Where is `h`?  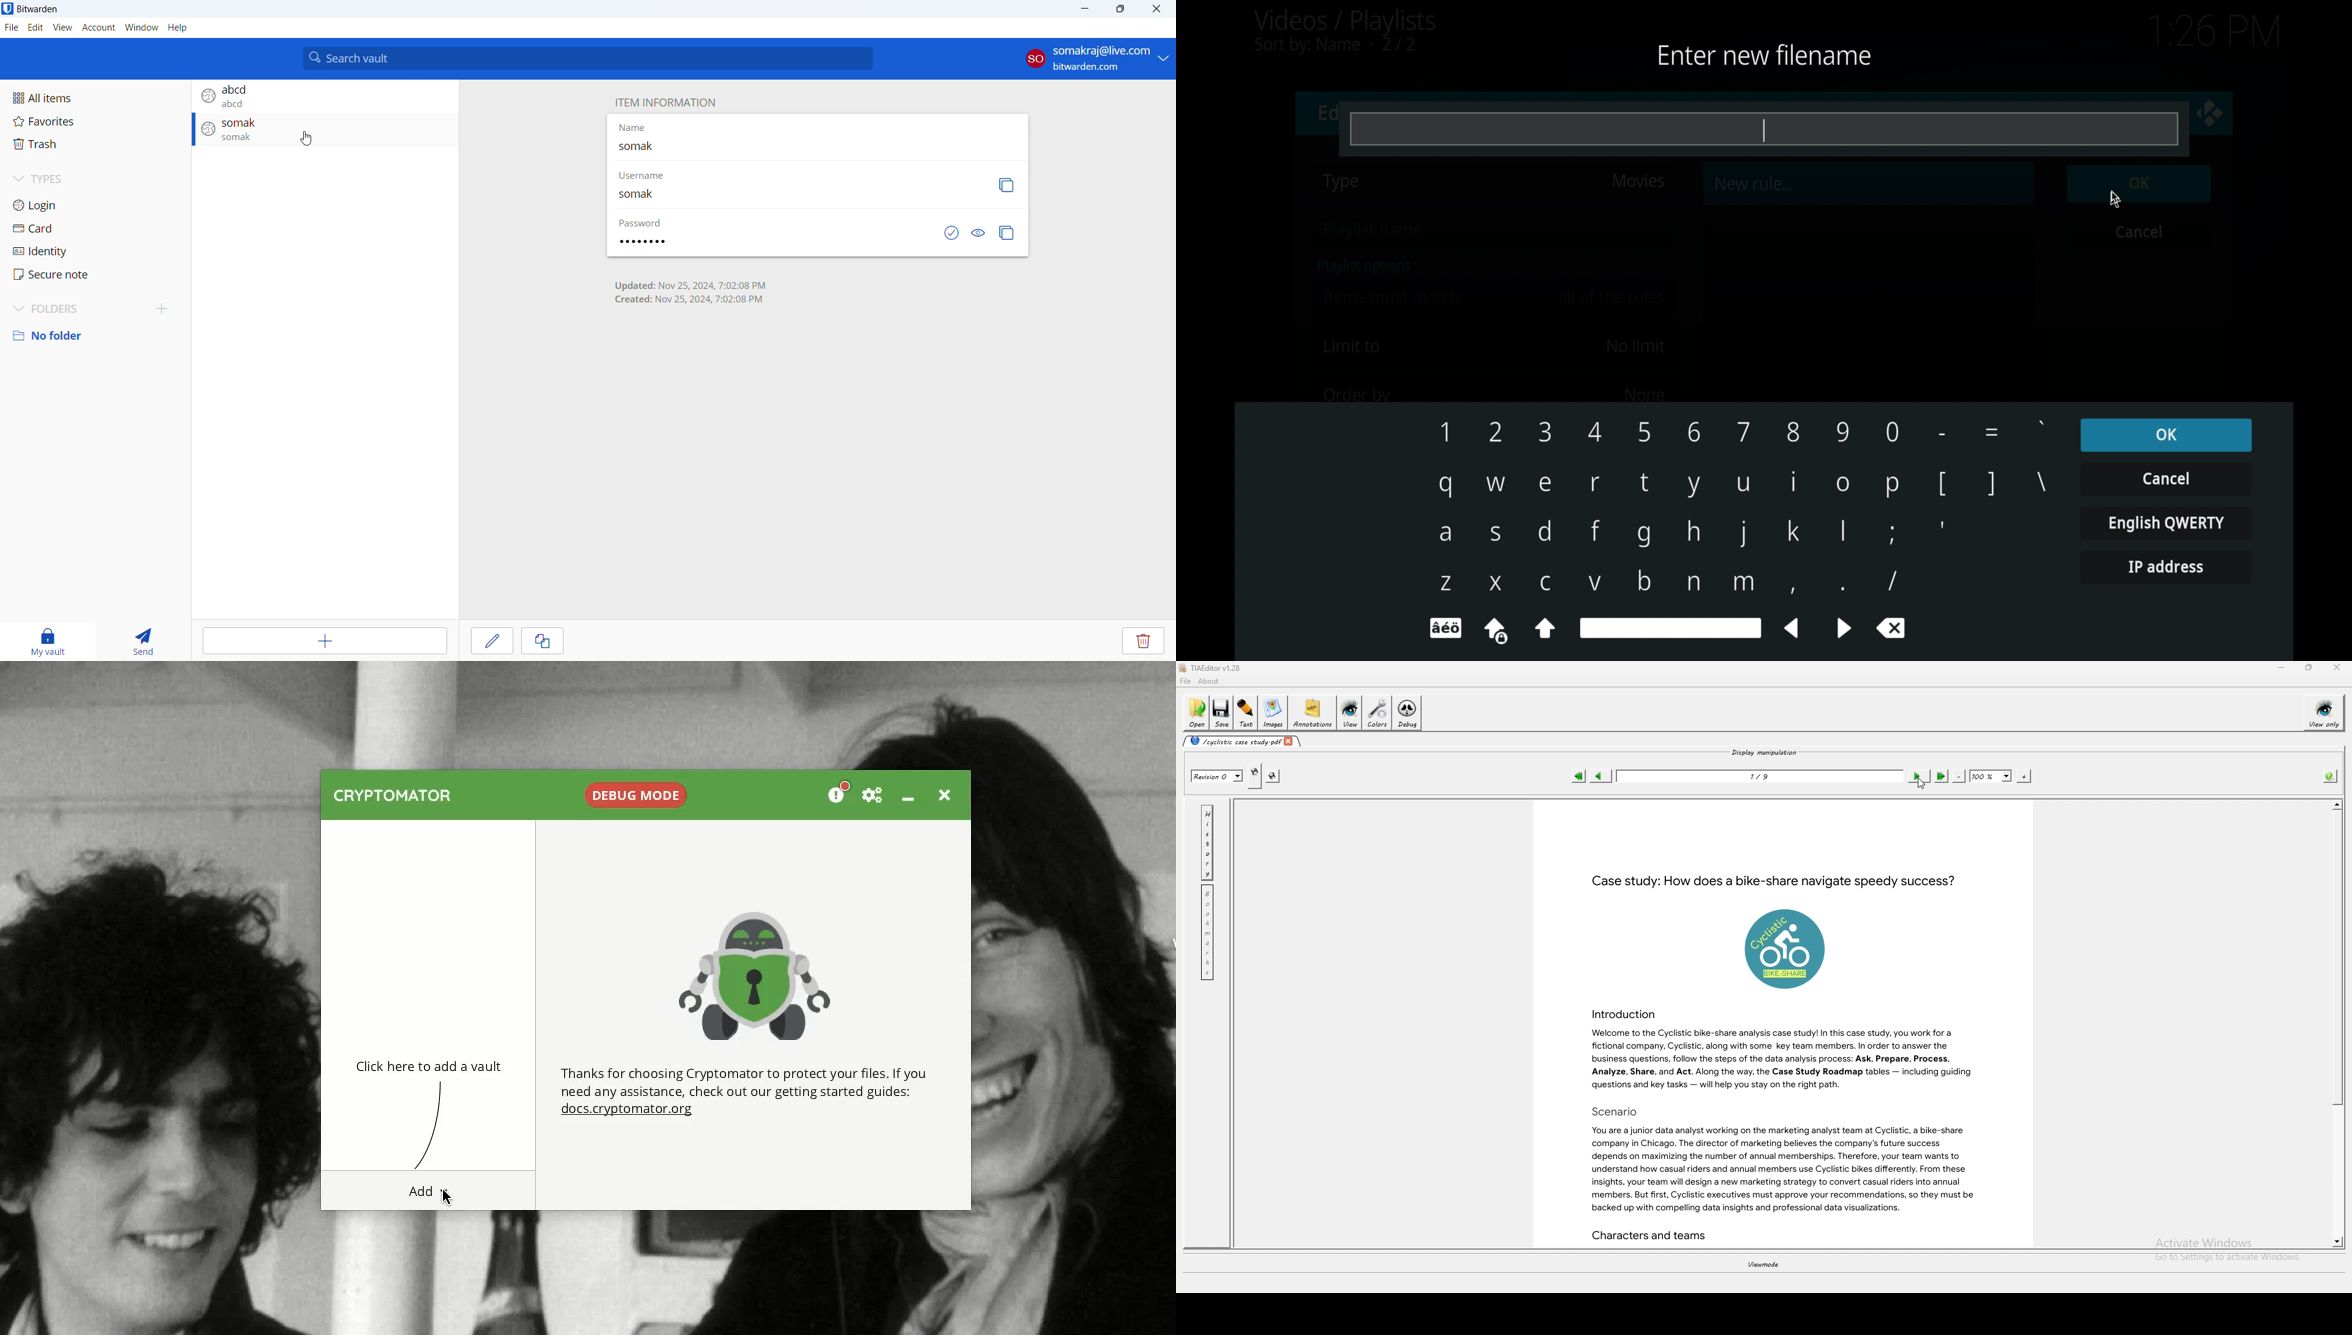
h is located at coordinates (178, 28).